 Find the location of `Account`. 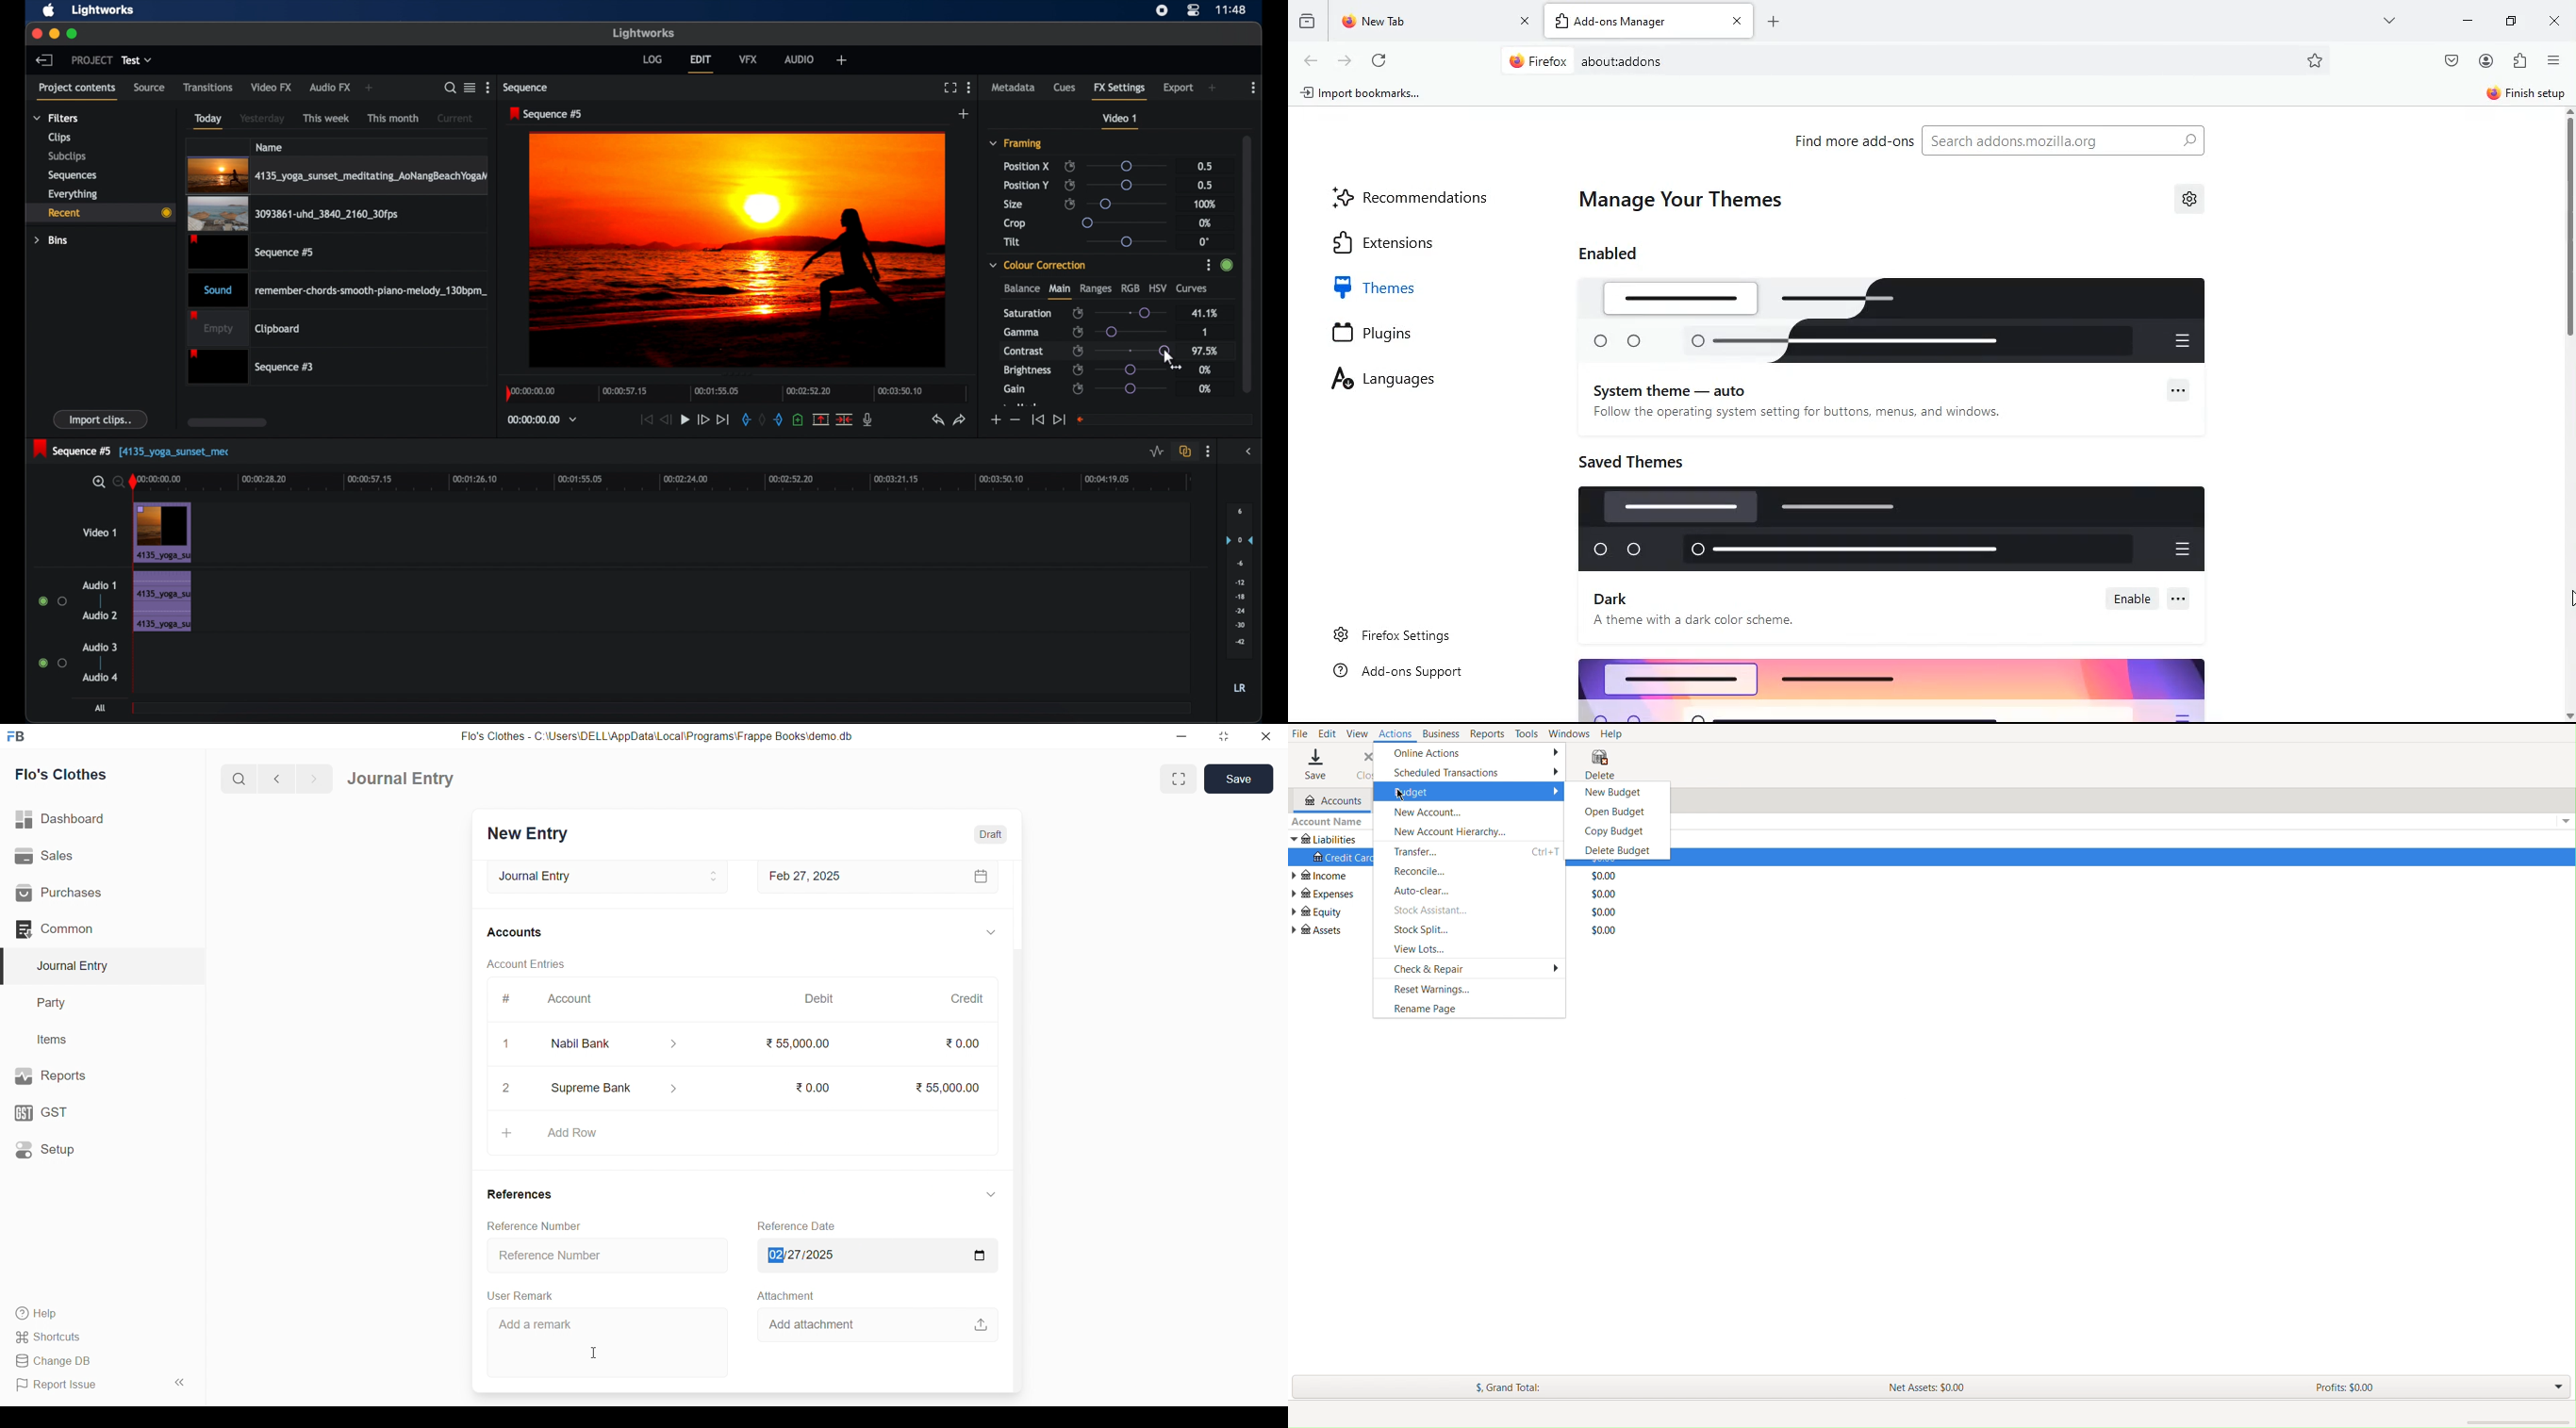

Account is located at coordinates (574, 1002).